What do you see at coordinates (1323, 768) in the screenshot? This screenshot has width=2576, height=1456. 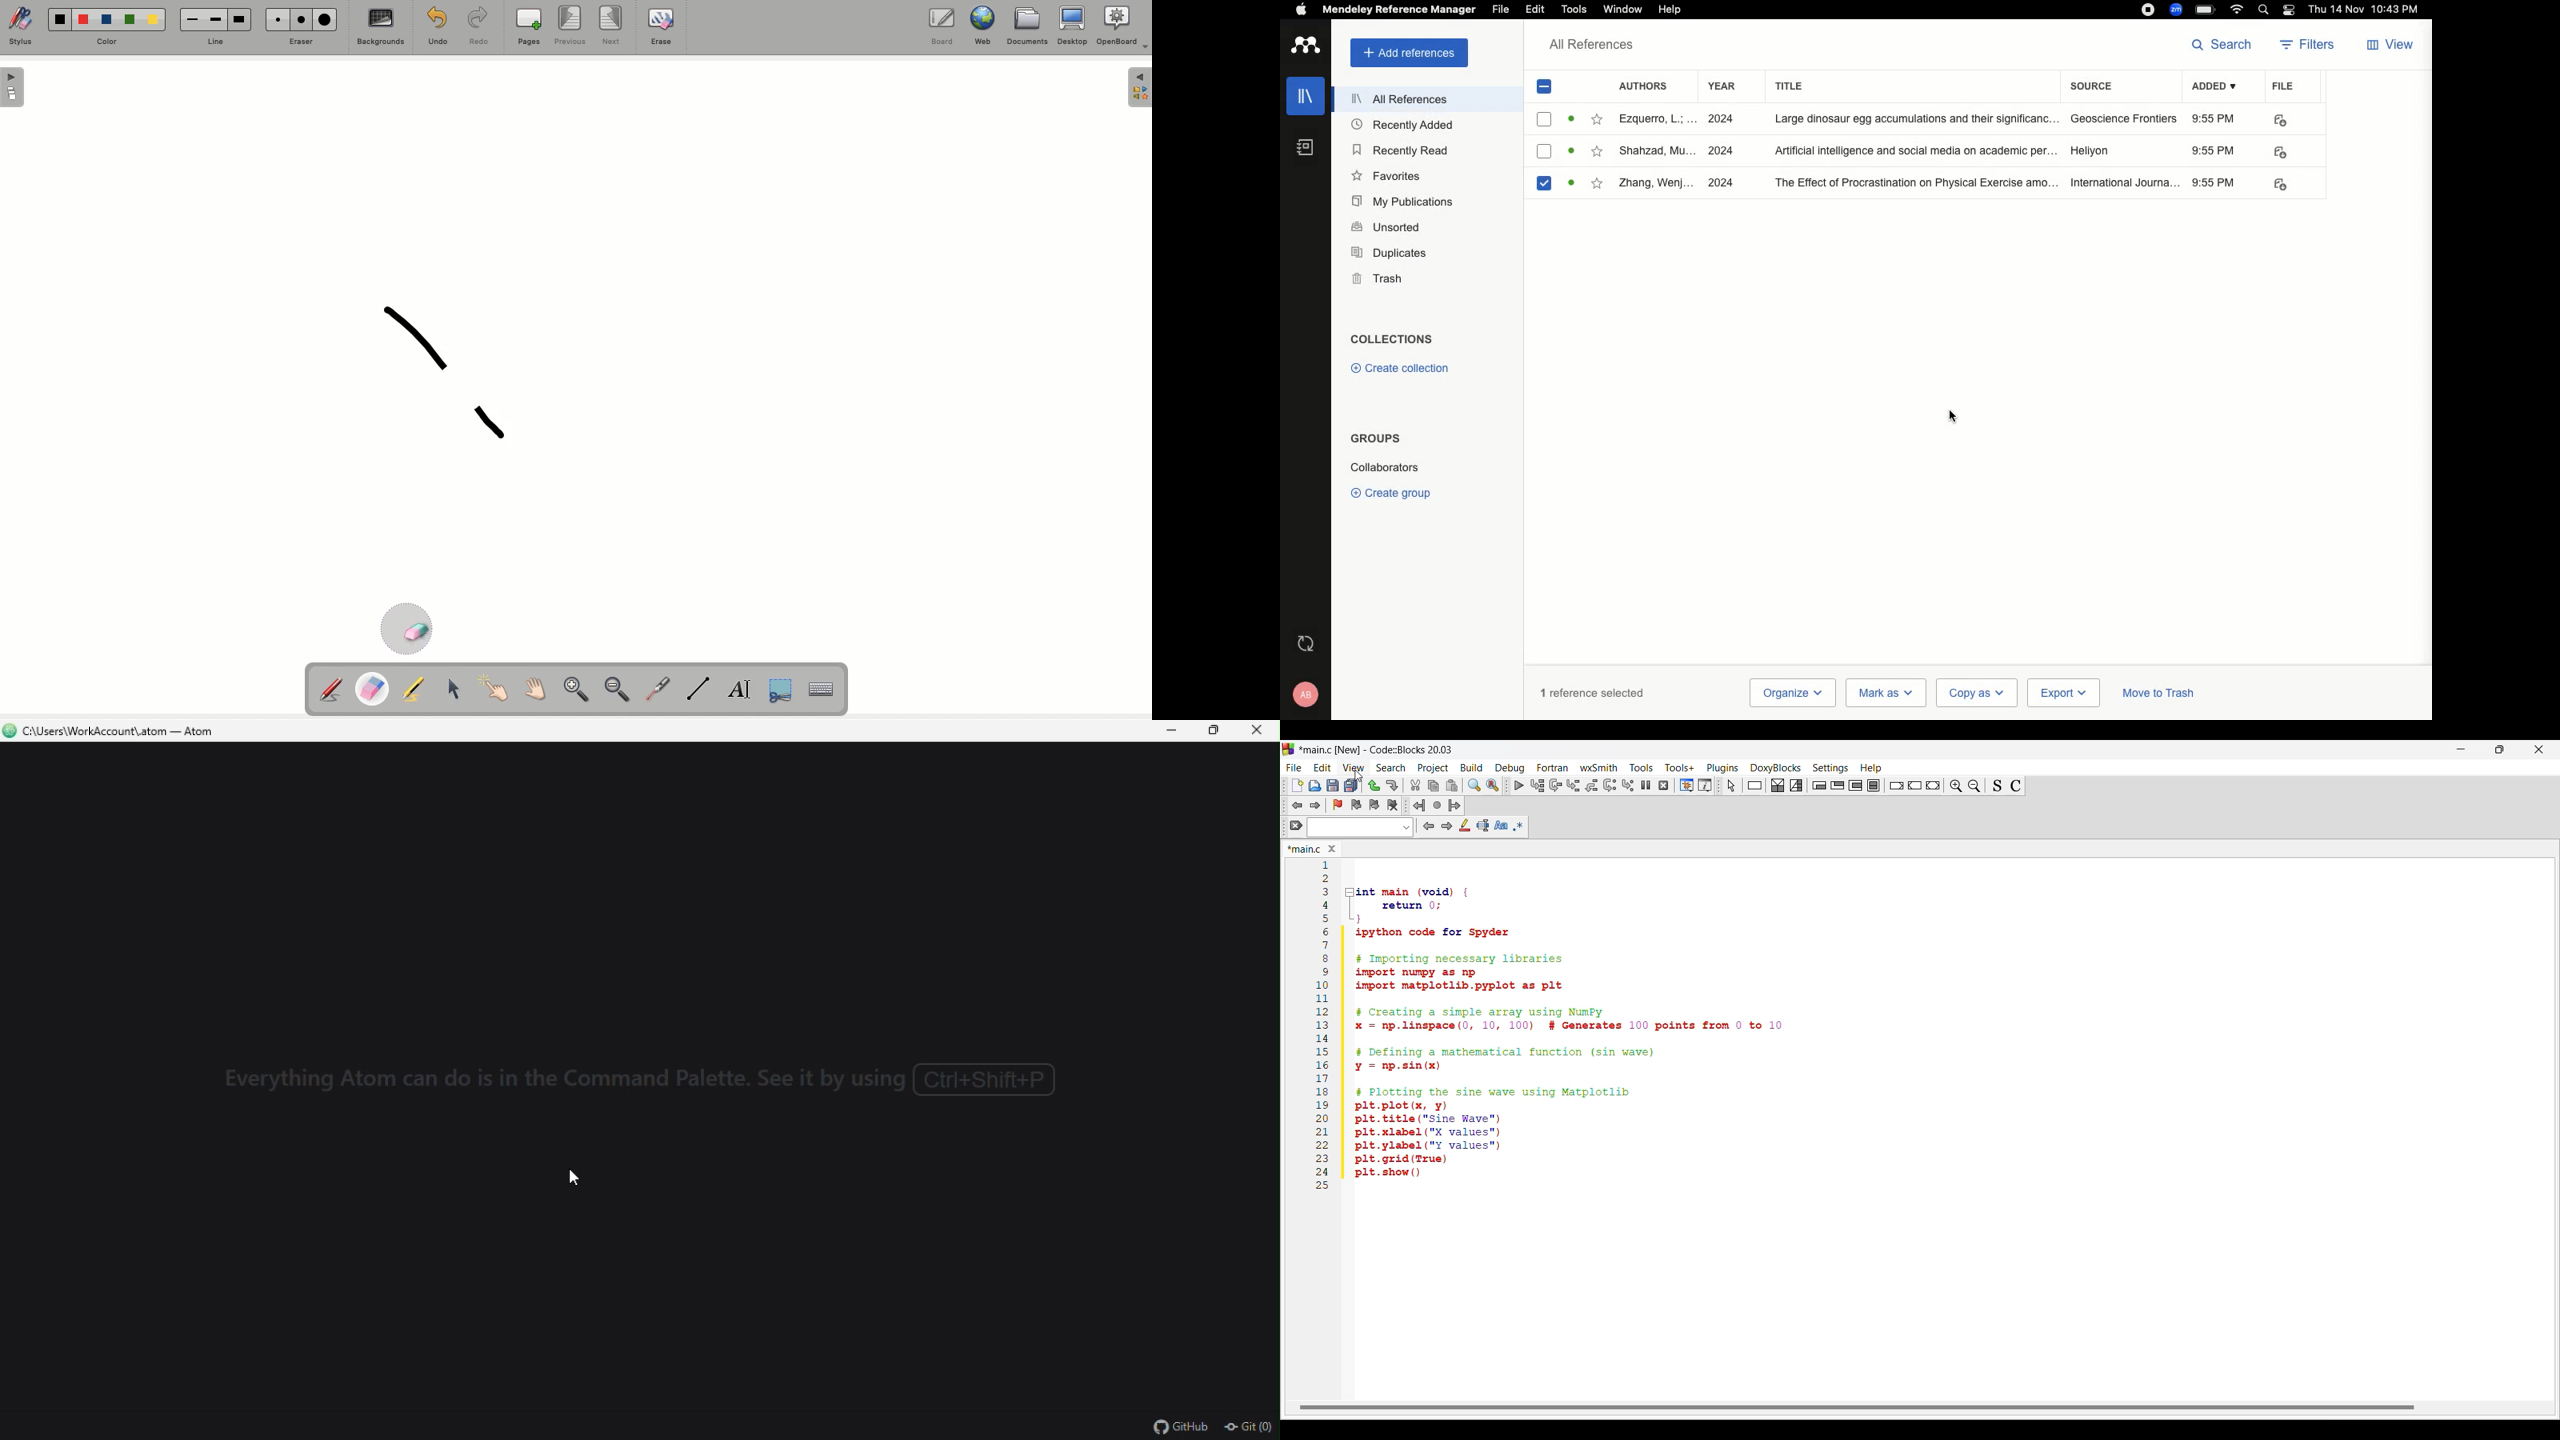 I see `Edit menu` at bounding box center [1323, 768].